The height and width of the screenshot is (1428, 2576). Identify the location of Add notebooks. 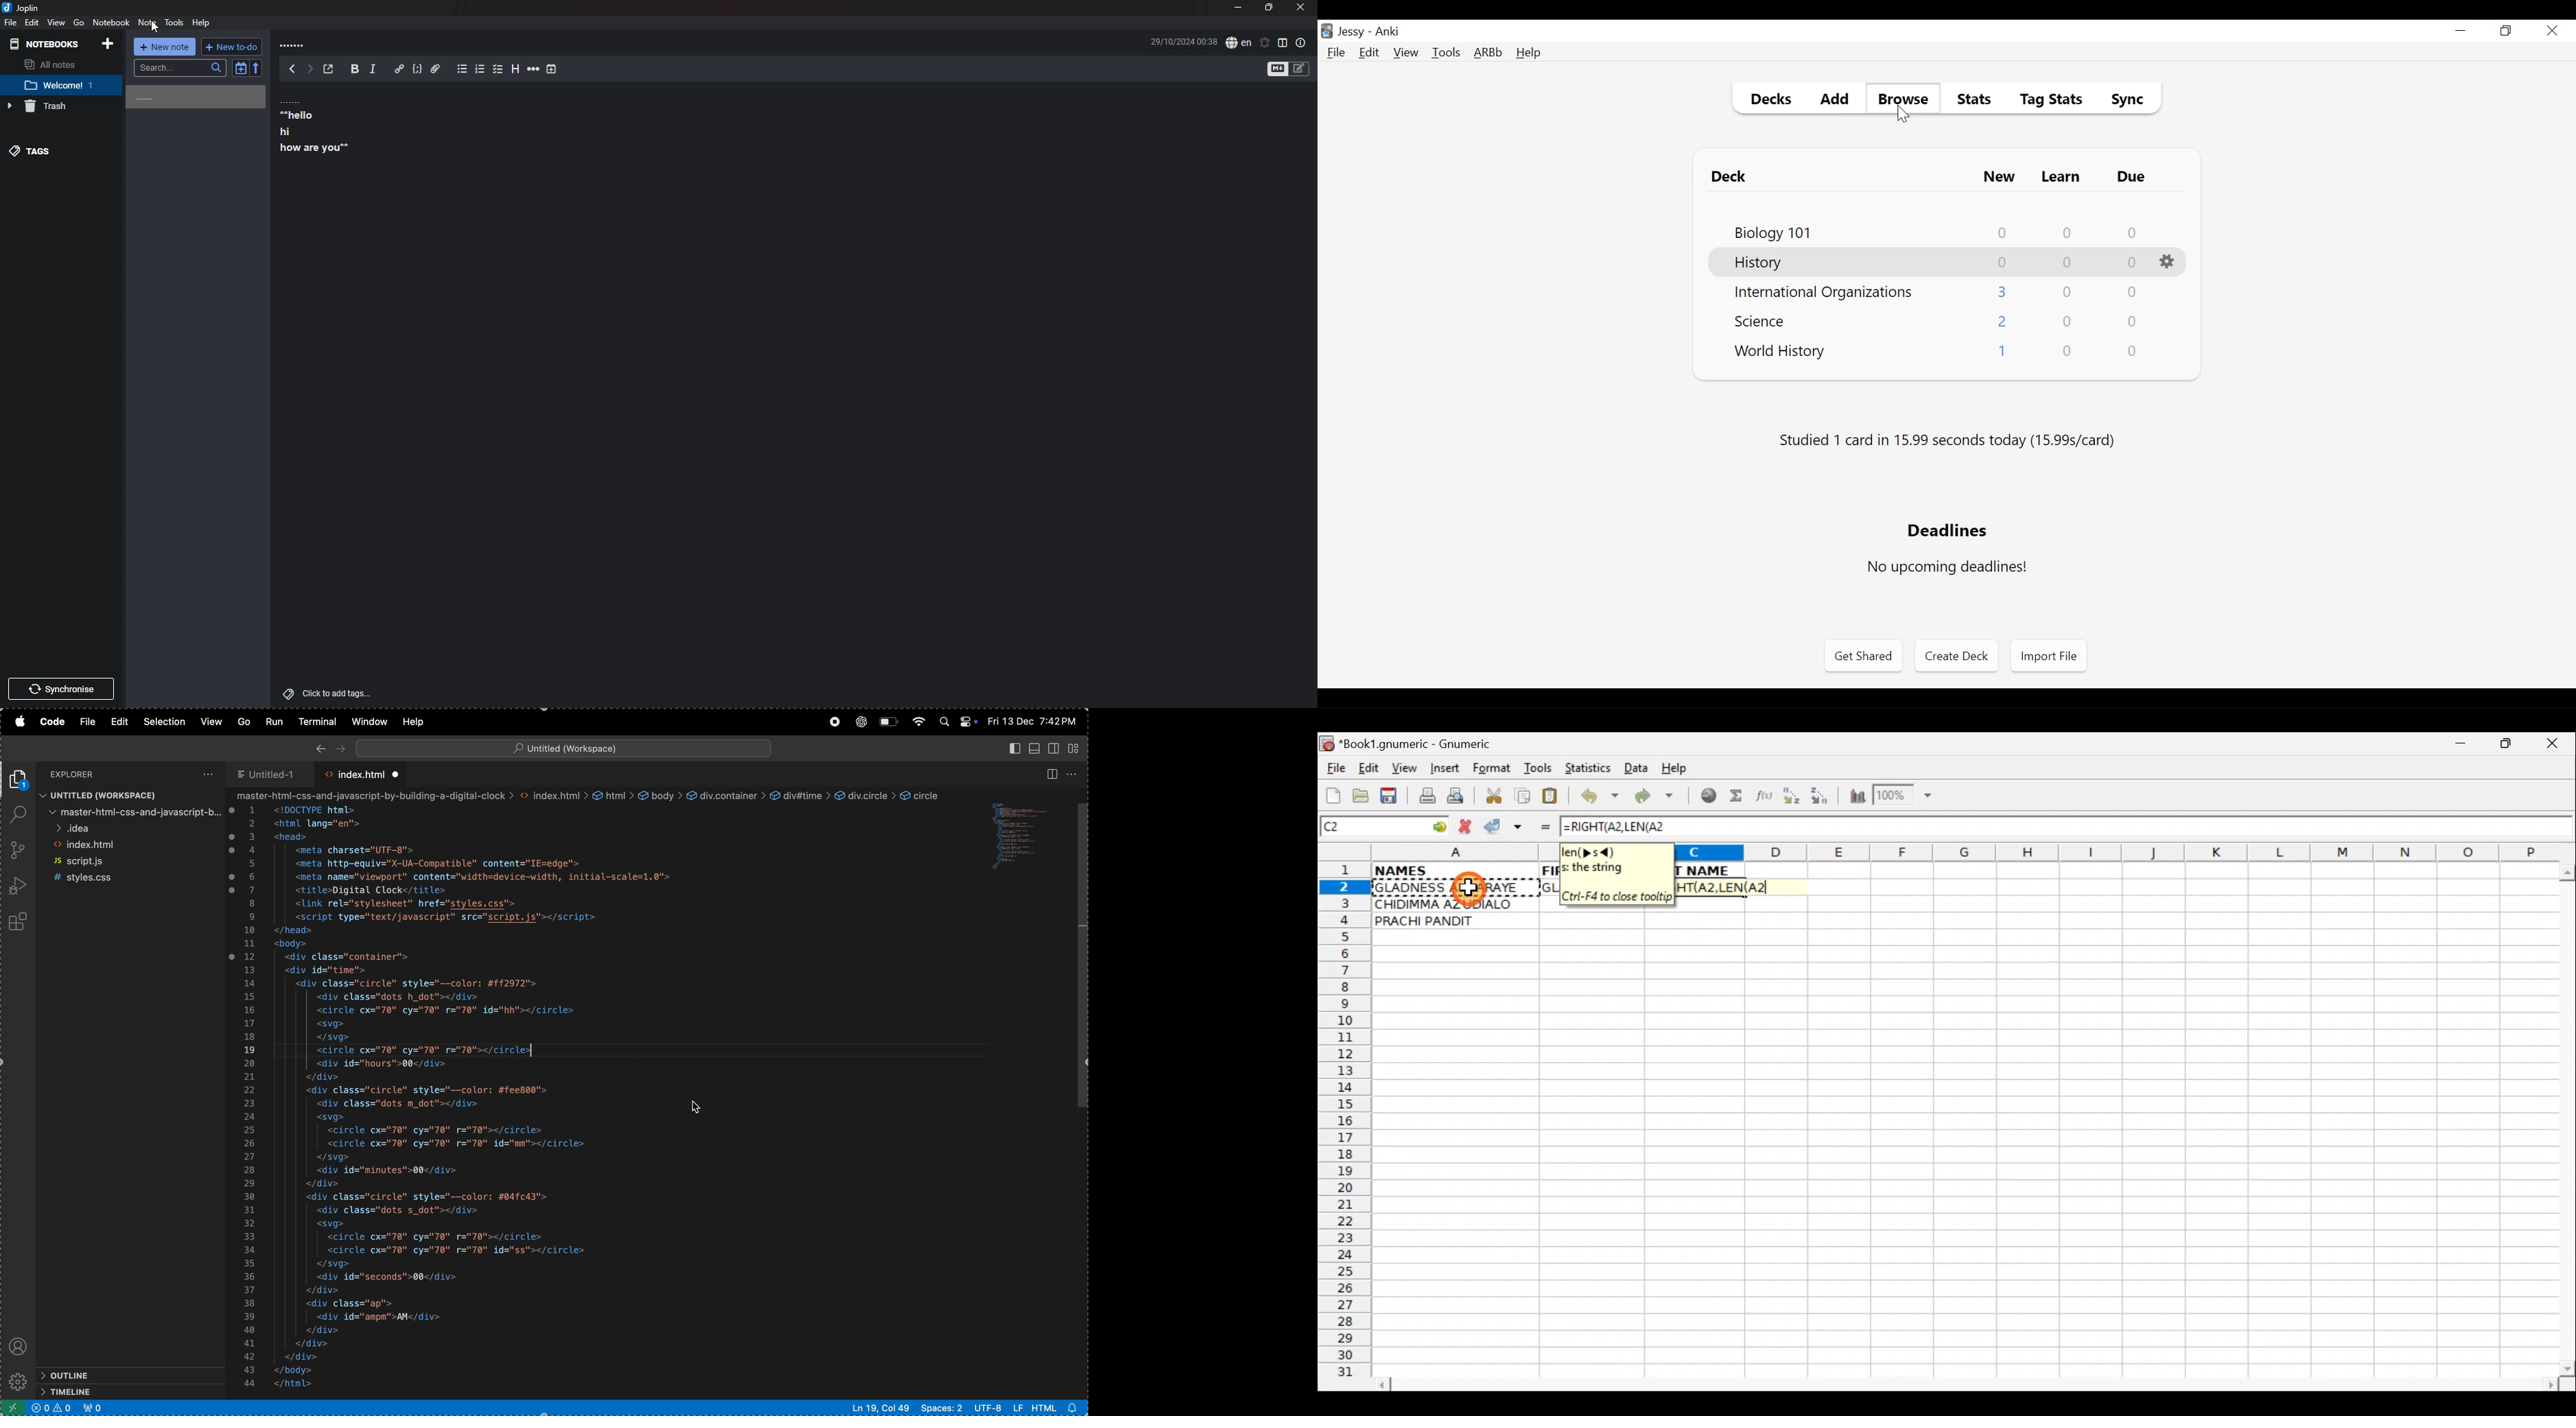
(106, 45).